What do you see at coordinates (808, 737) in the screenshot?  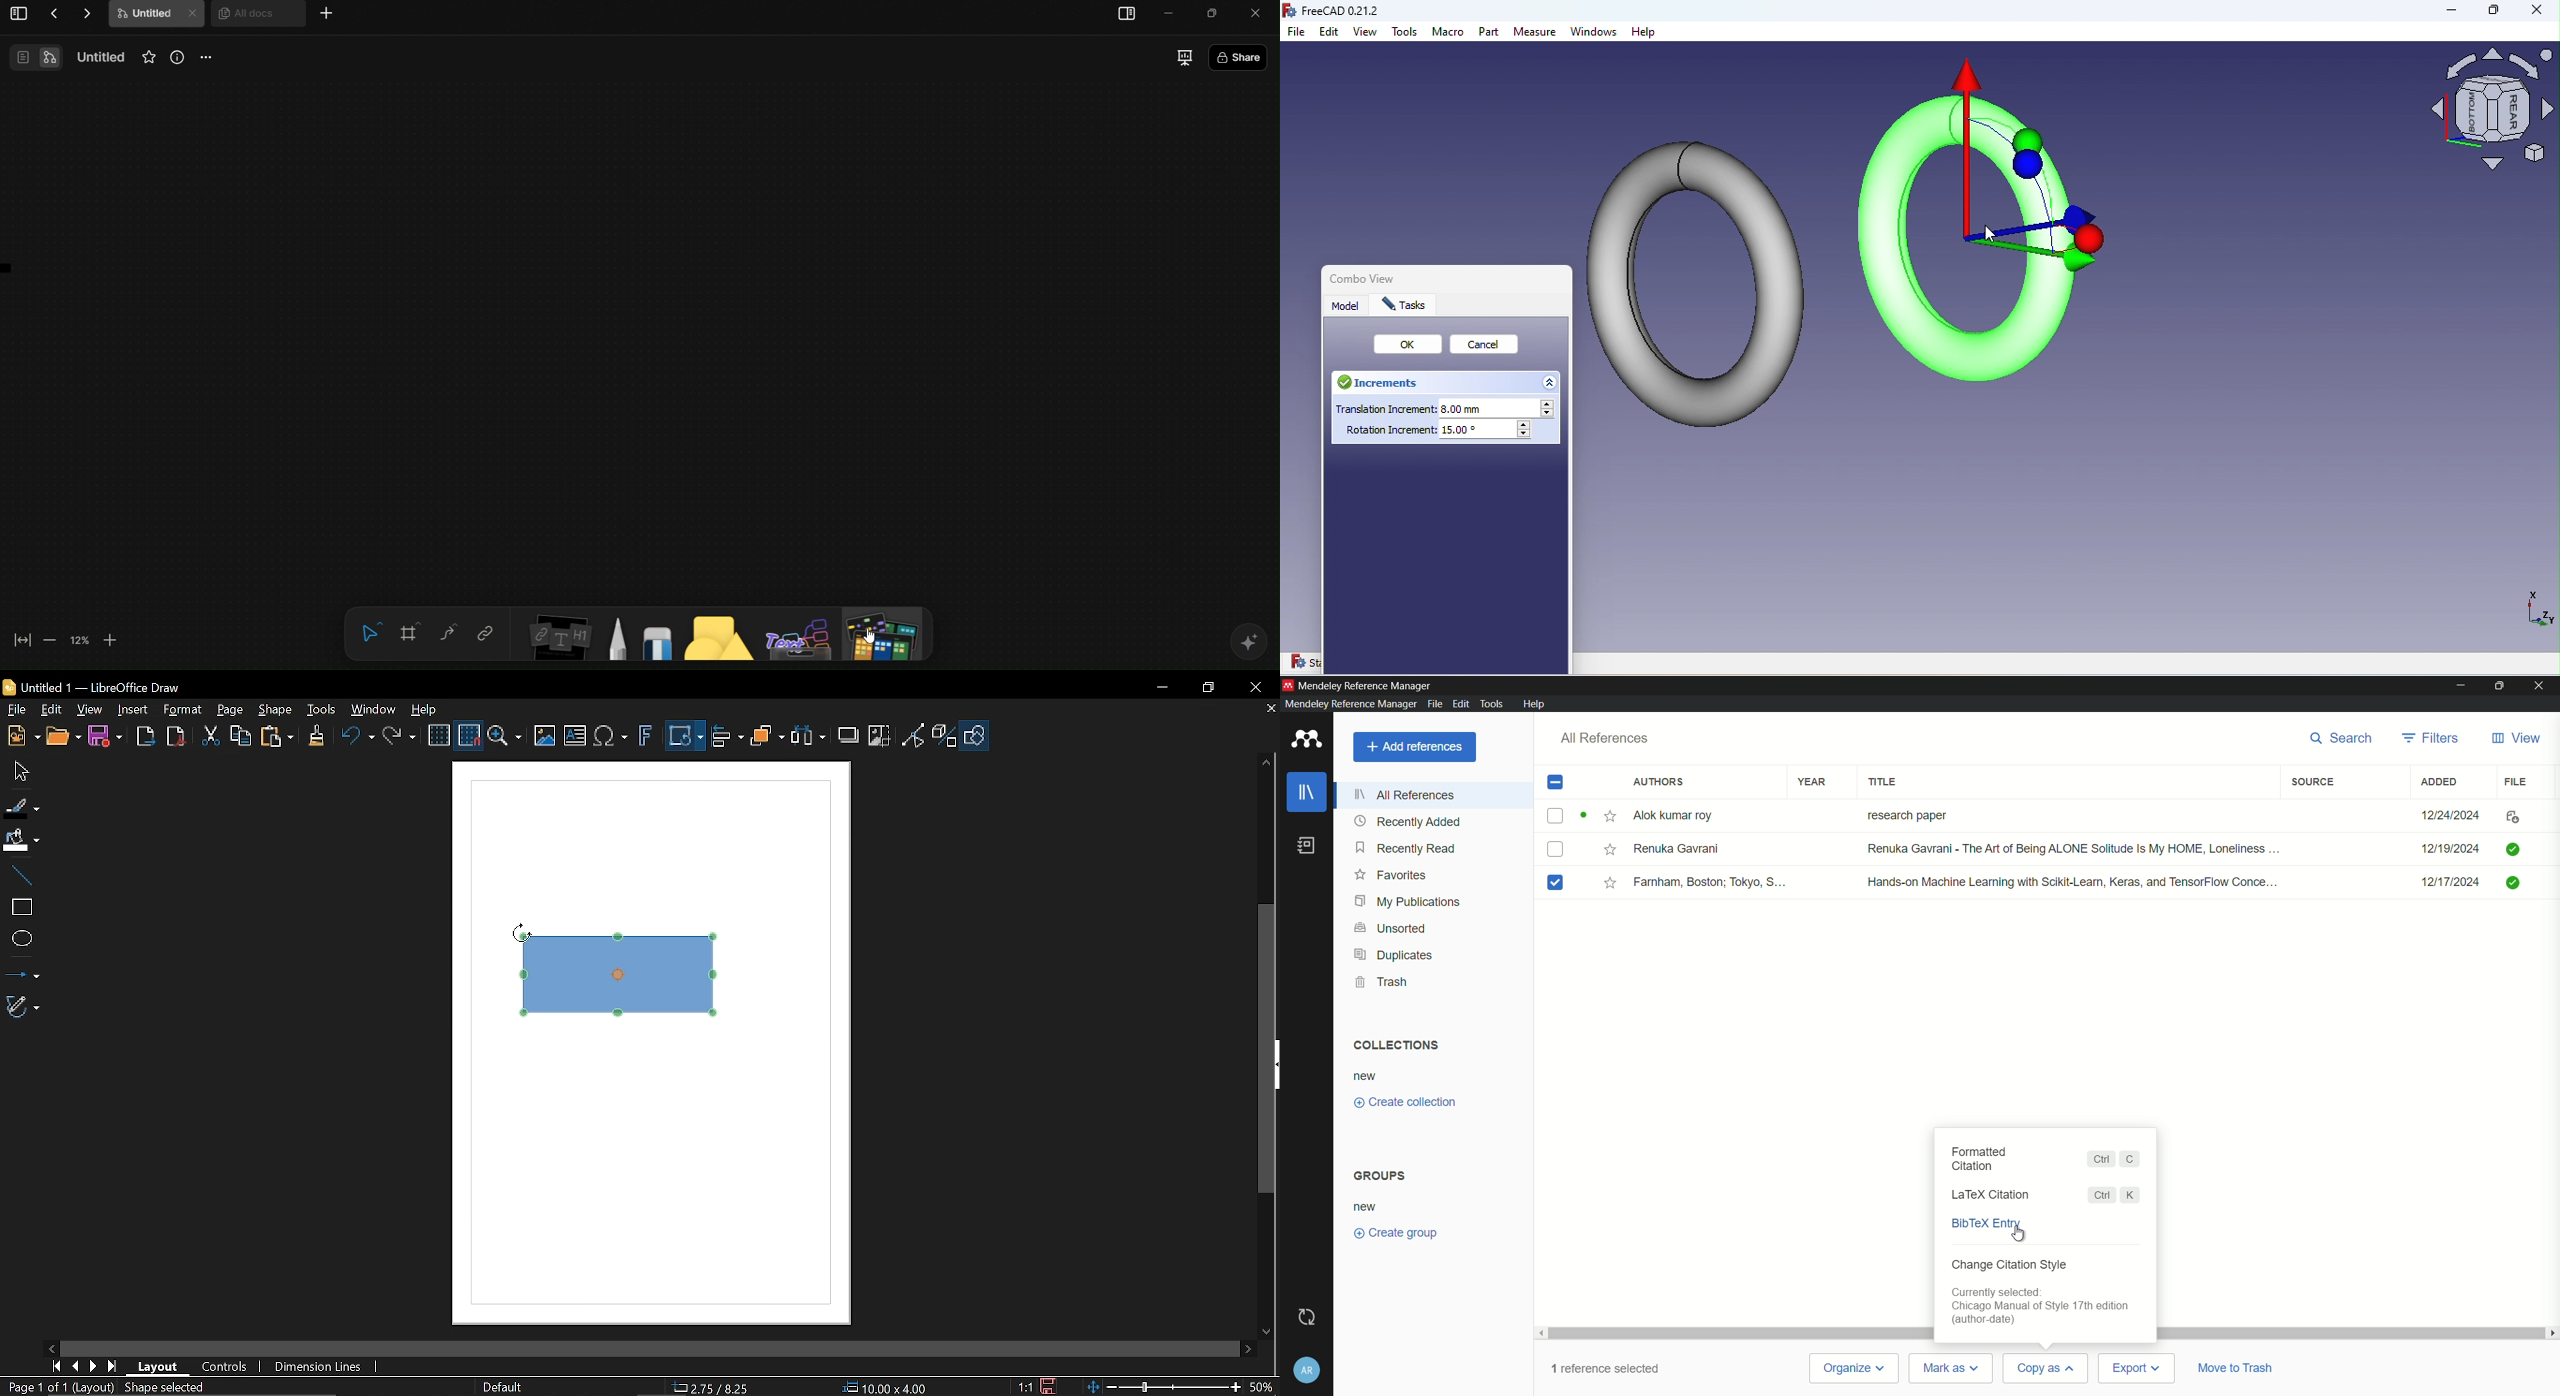 I see `Selelct t least three objects to distribute` at bounding box center [808, 737].